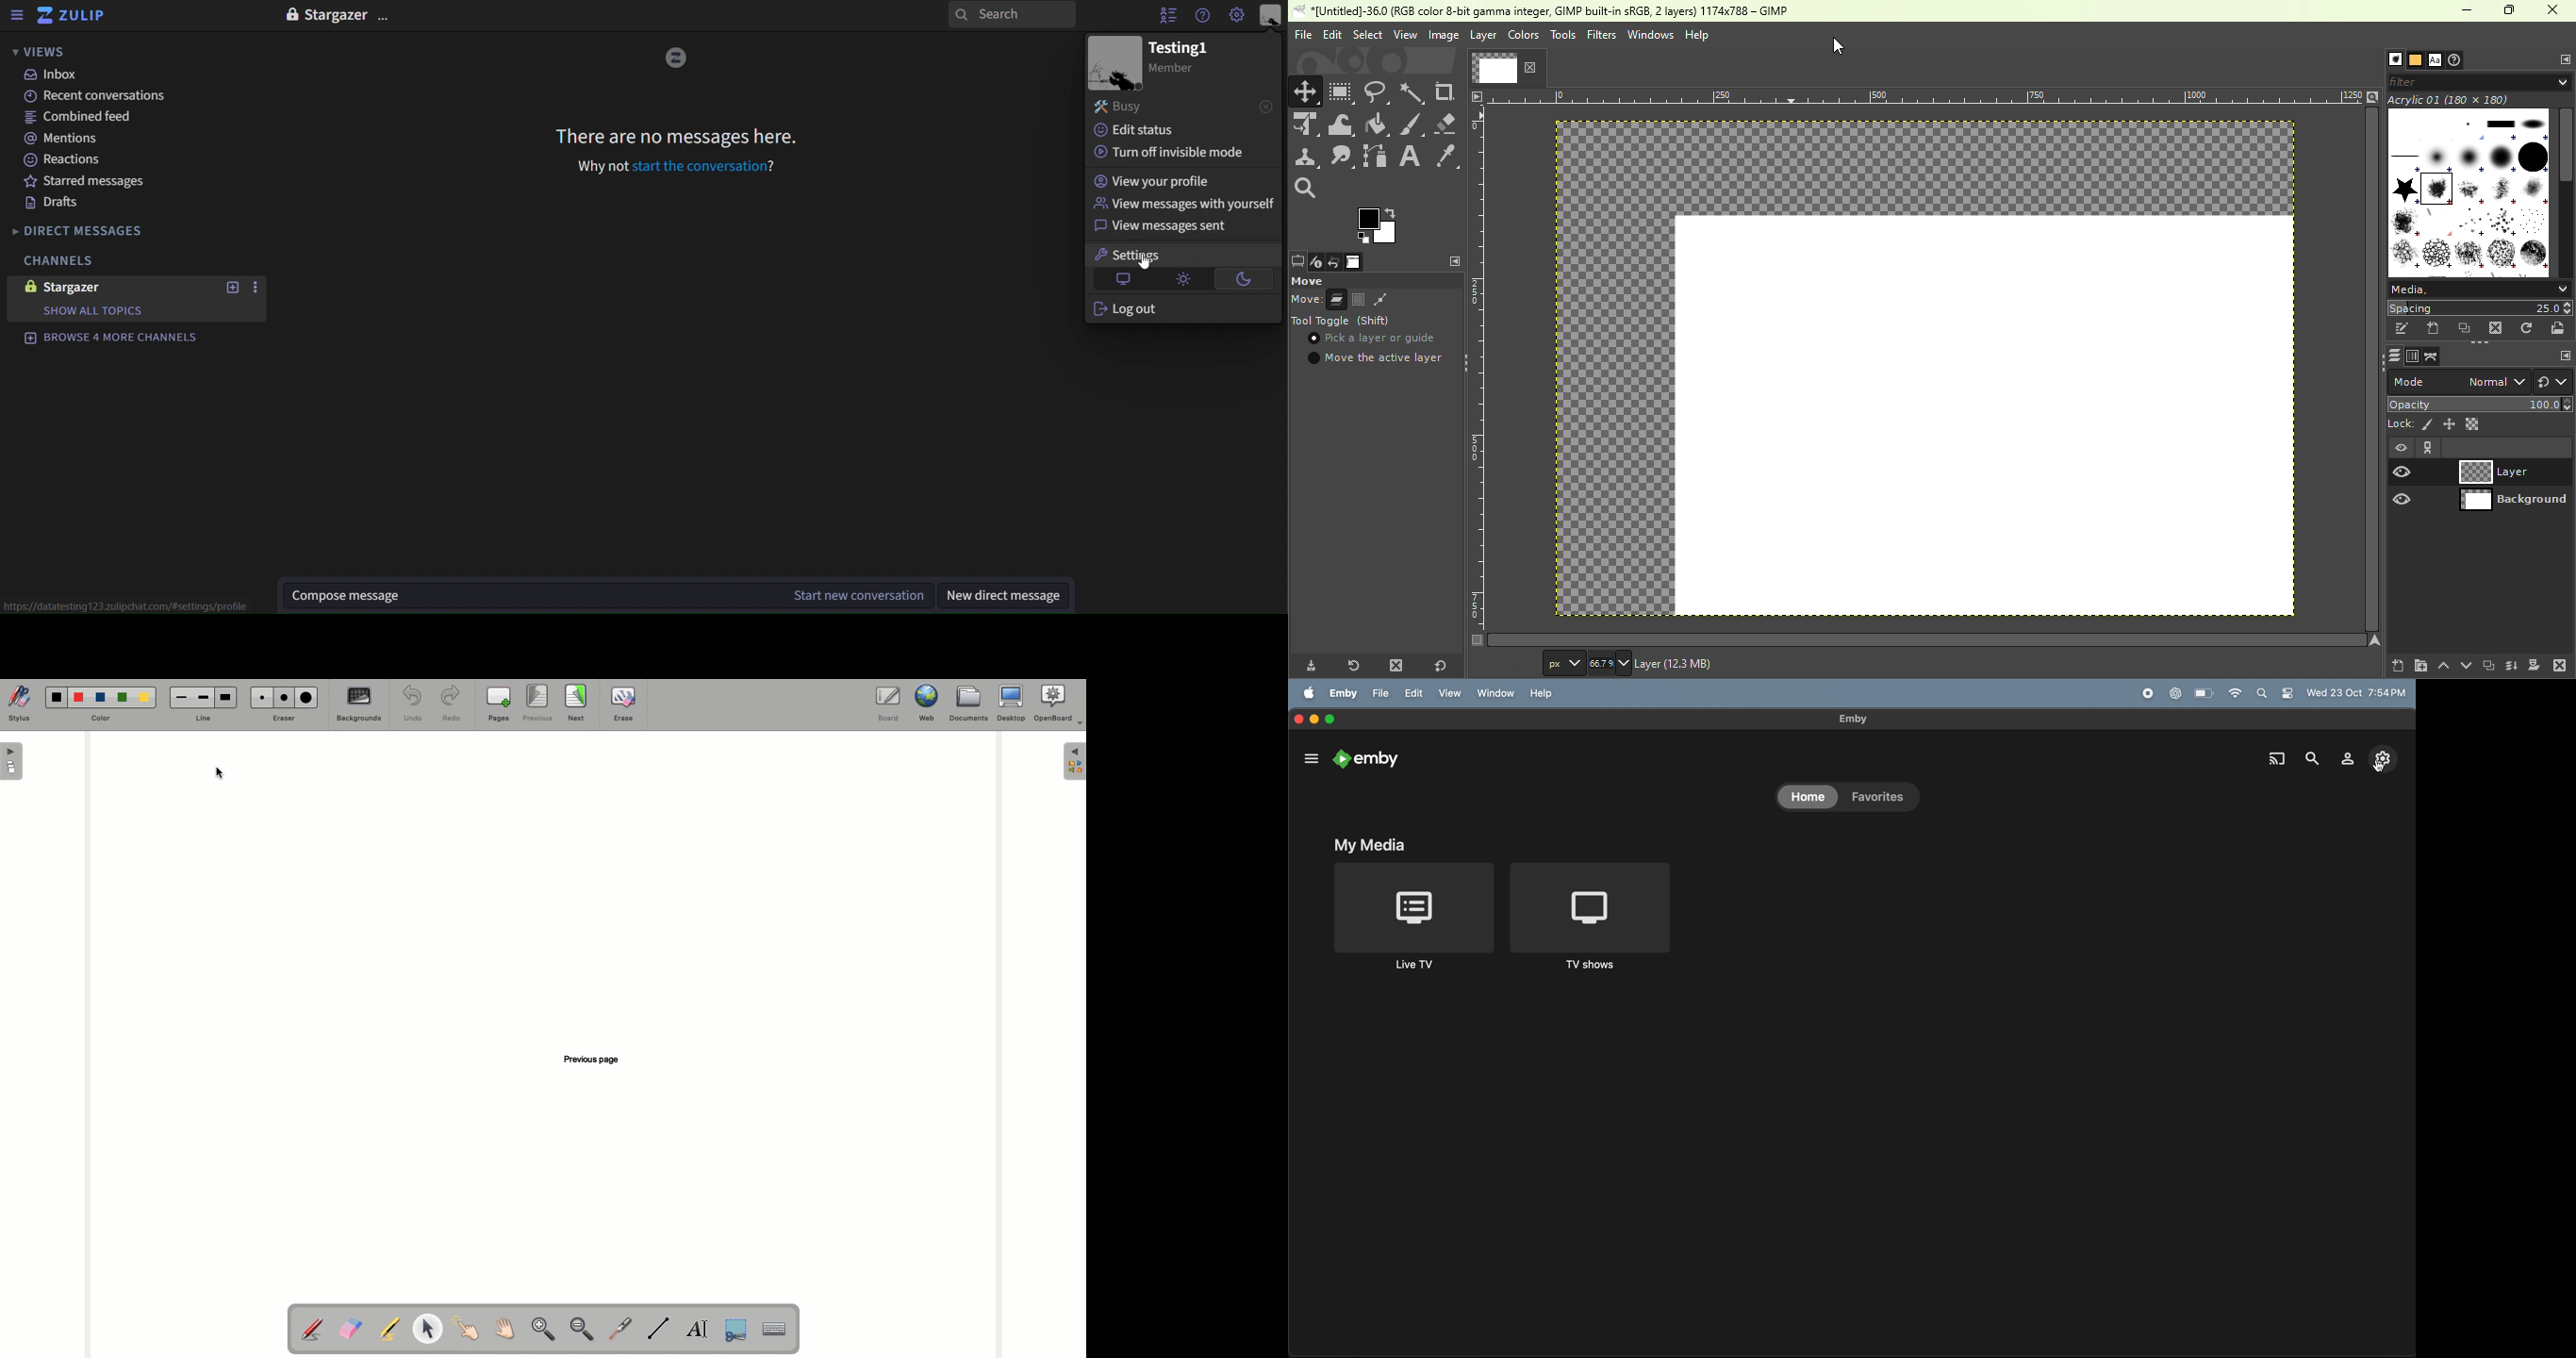 The height and width of the screenshot is (1372, 2576). What do you see at coordinates (2512, 10) in the screenshot?
I see `Maximize` at bounding box center [2512, 10].